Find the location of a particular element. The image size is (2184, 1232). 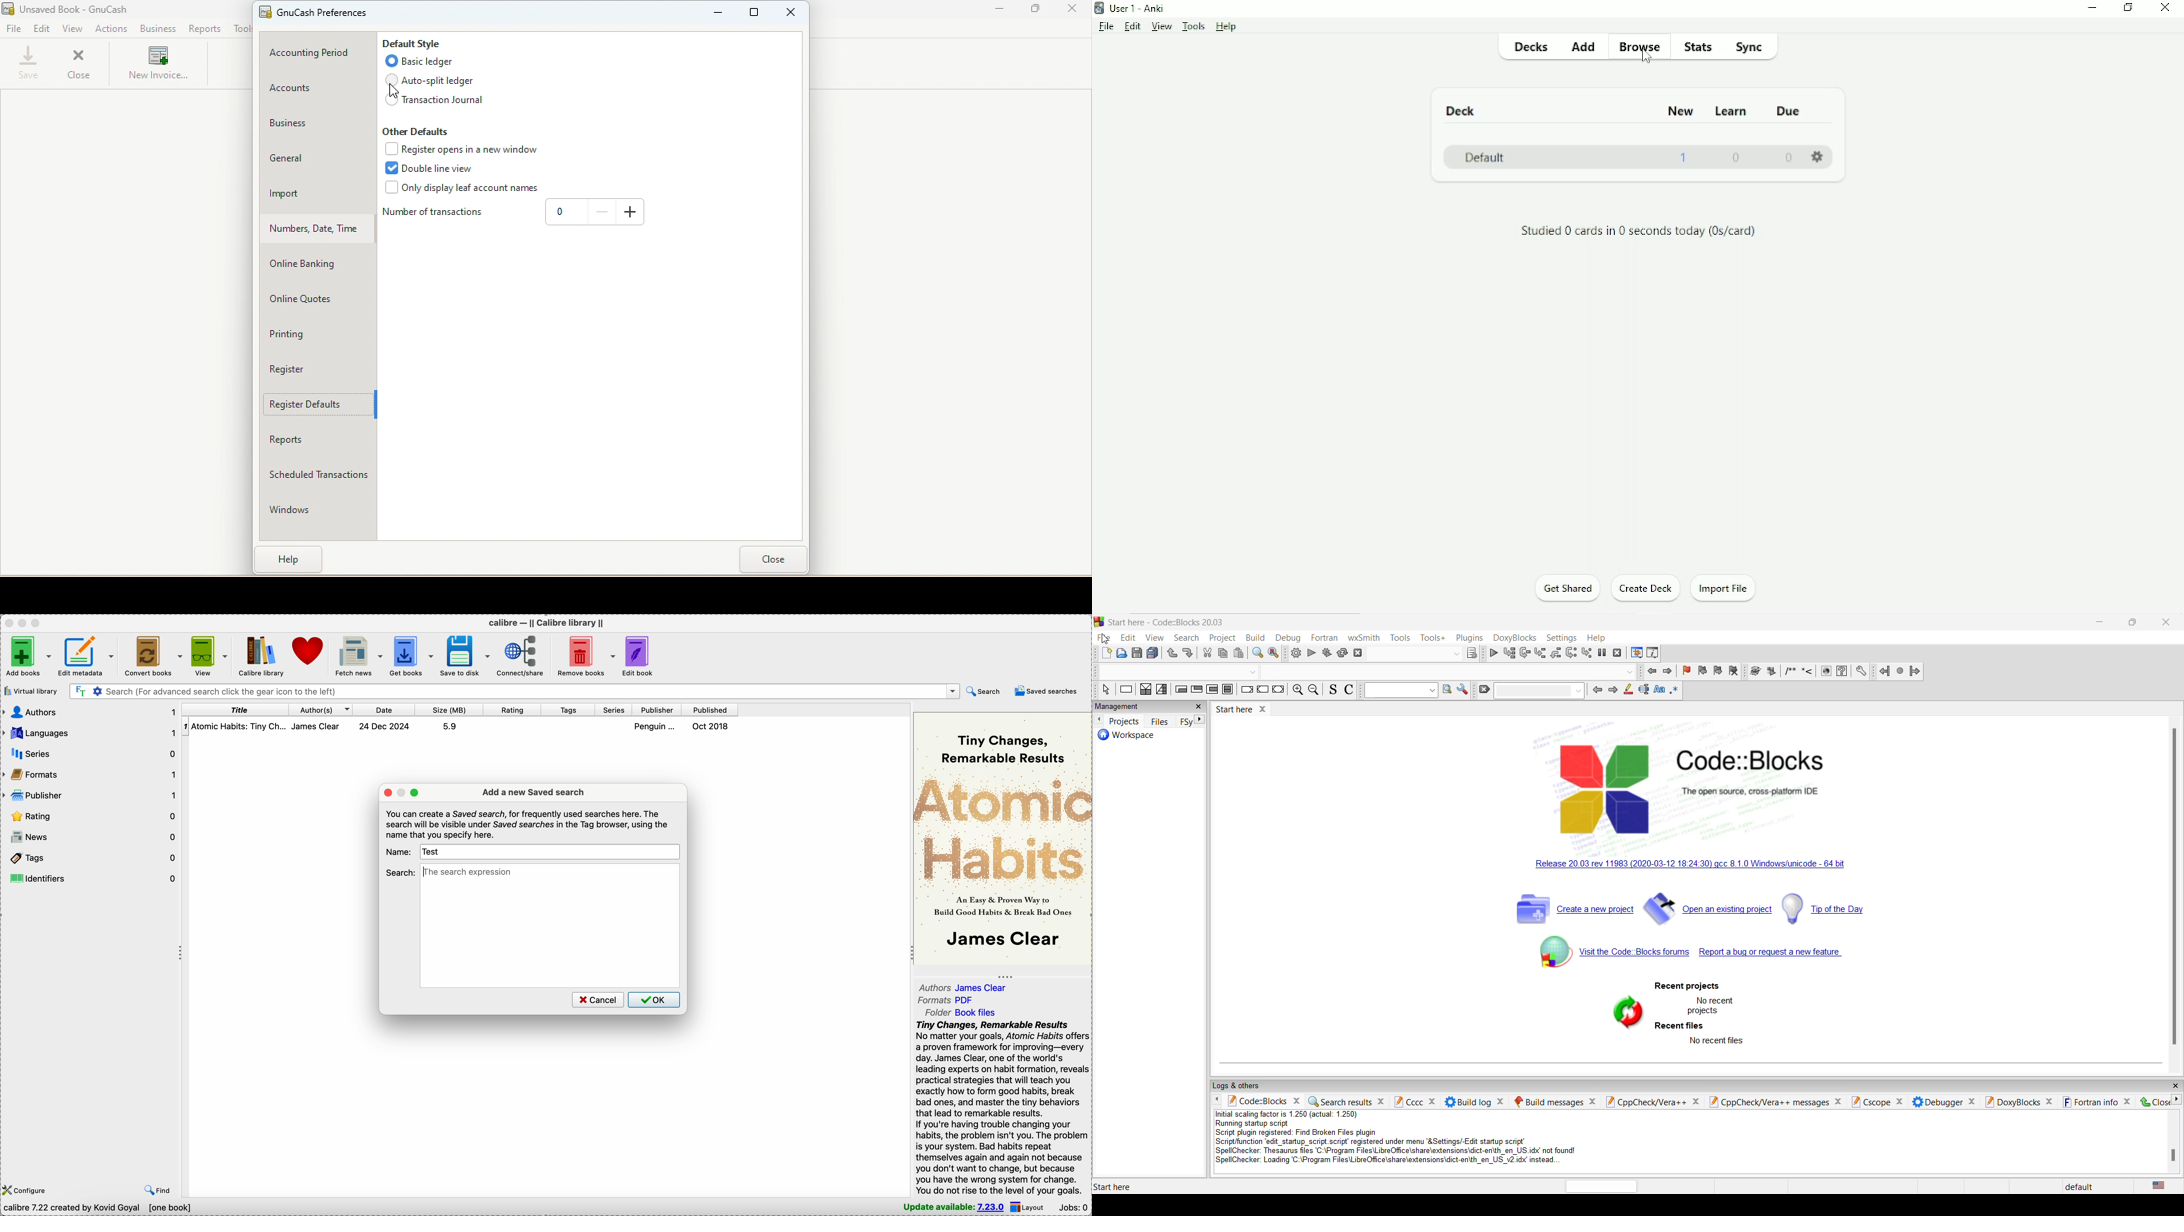

stop build is located at coordinates (1360, 654).